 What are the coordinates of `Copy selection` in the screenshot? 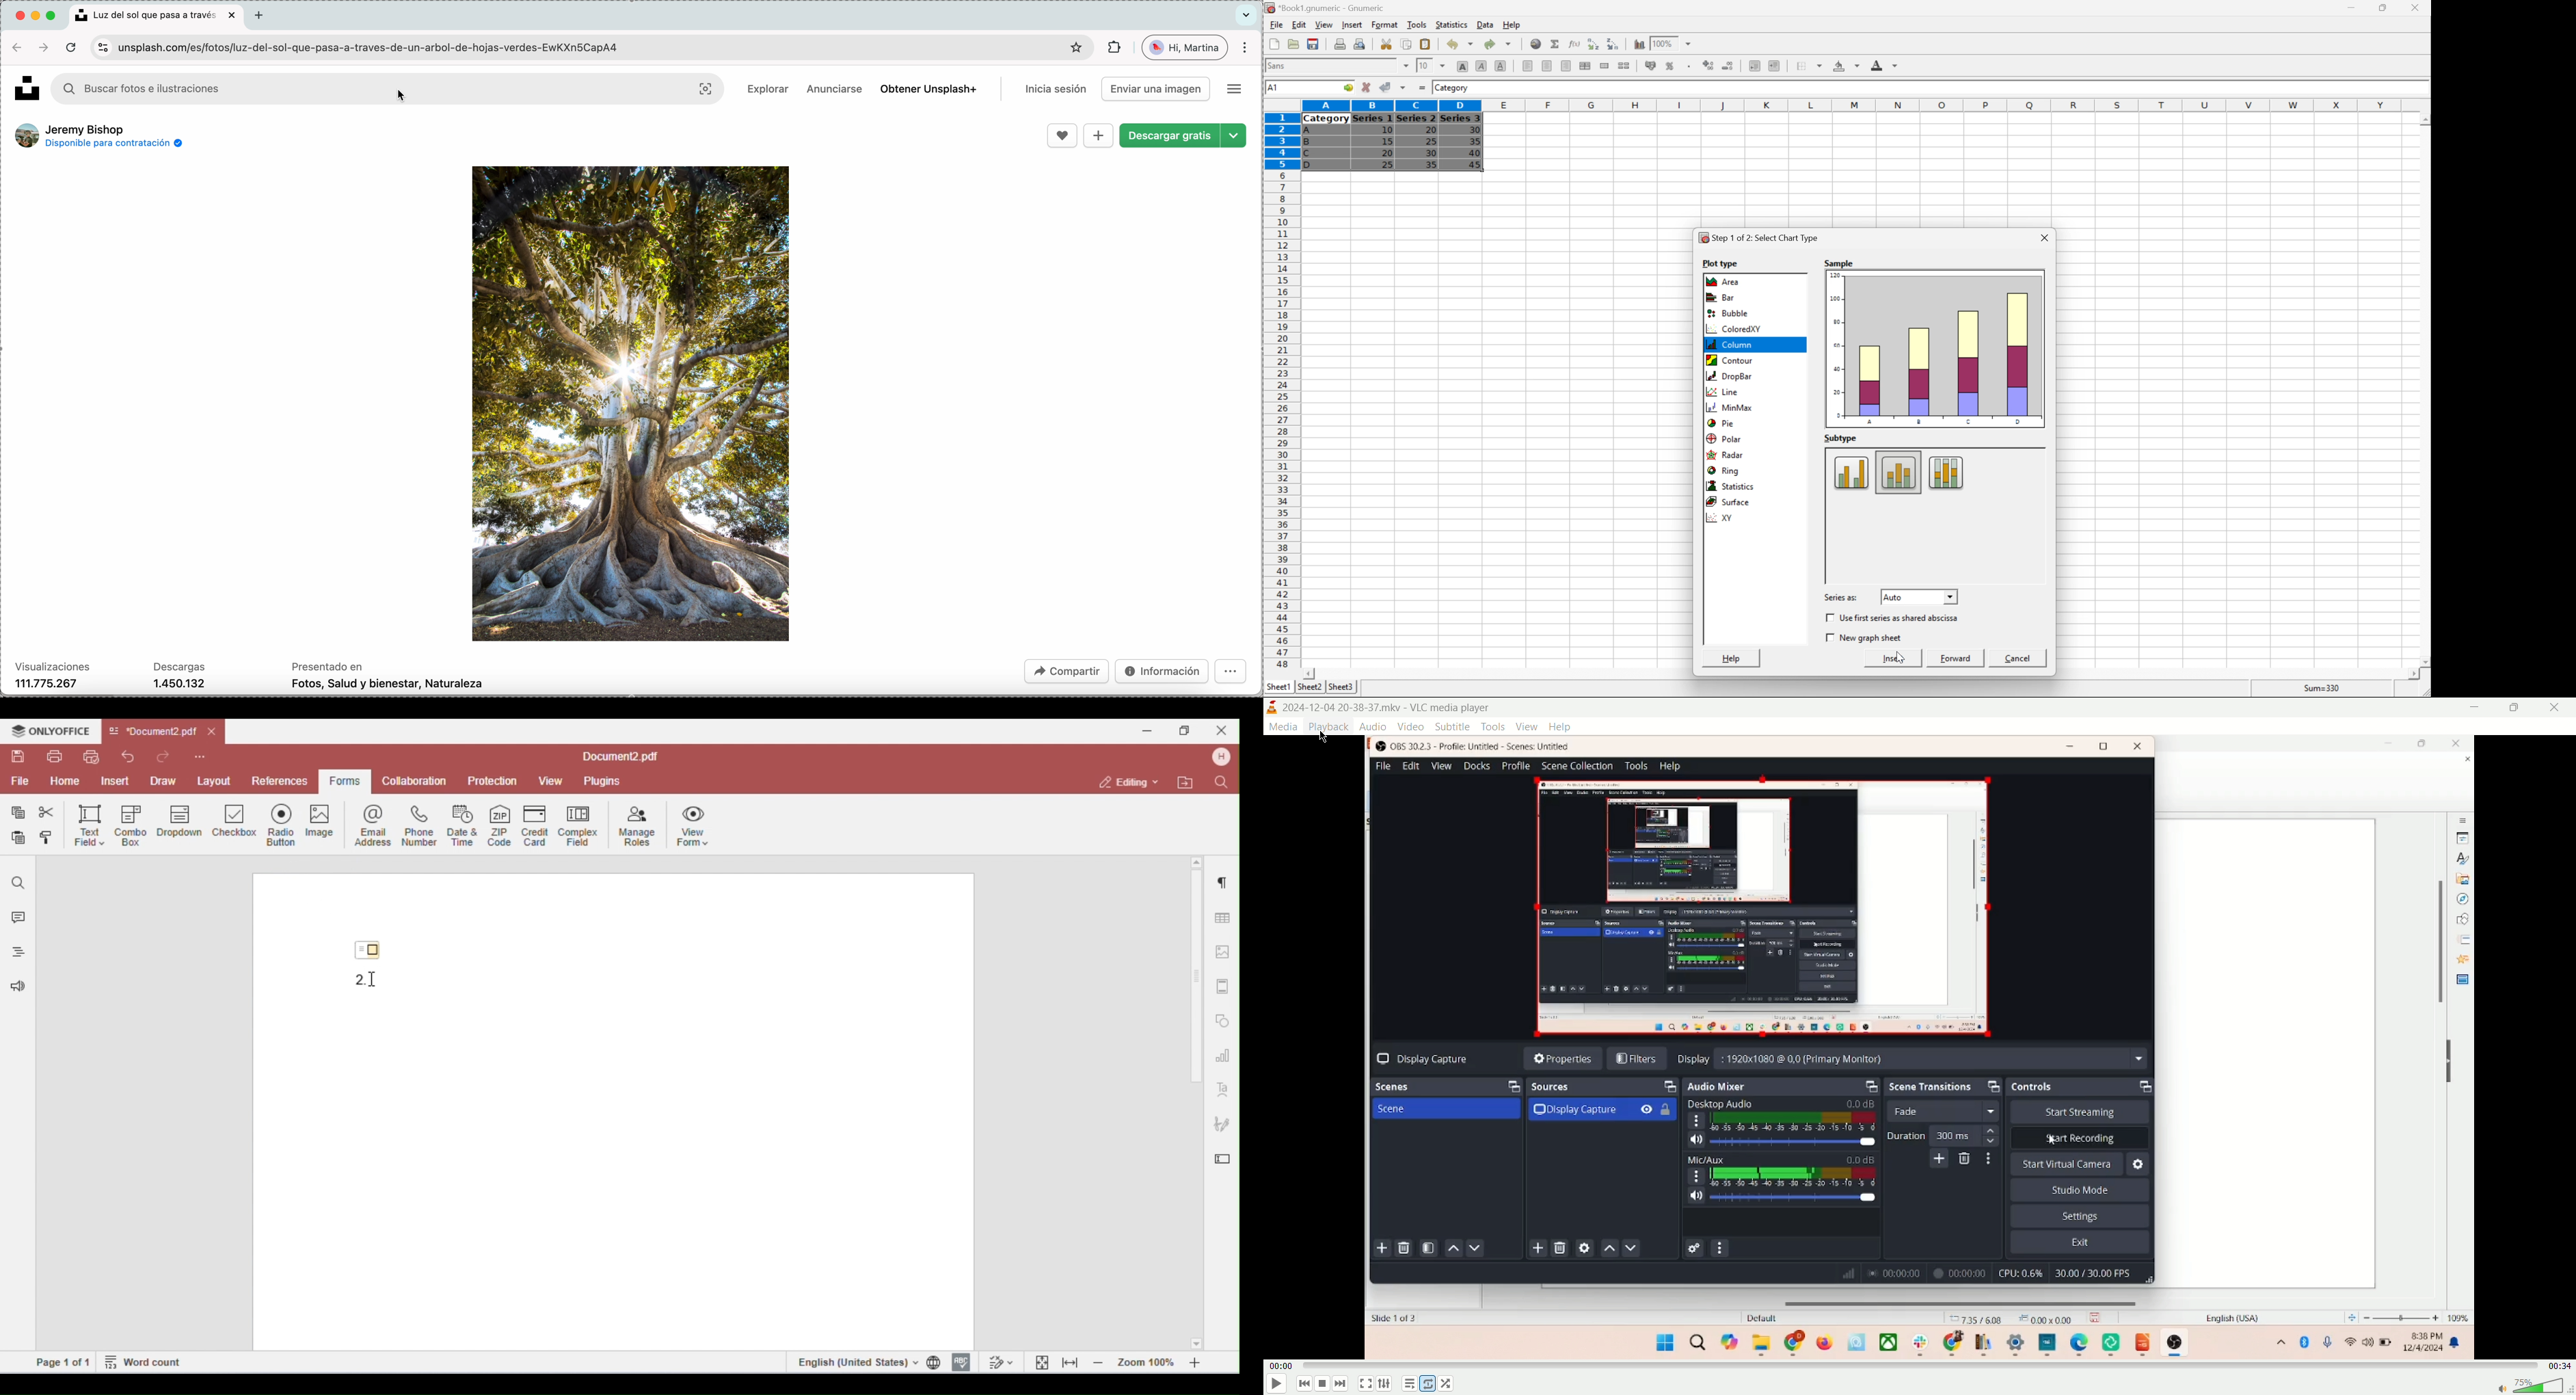 It's located at (1407, 43).